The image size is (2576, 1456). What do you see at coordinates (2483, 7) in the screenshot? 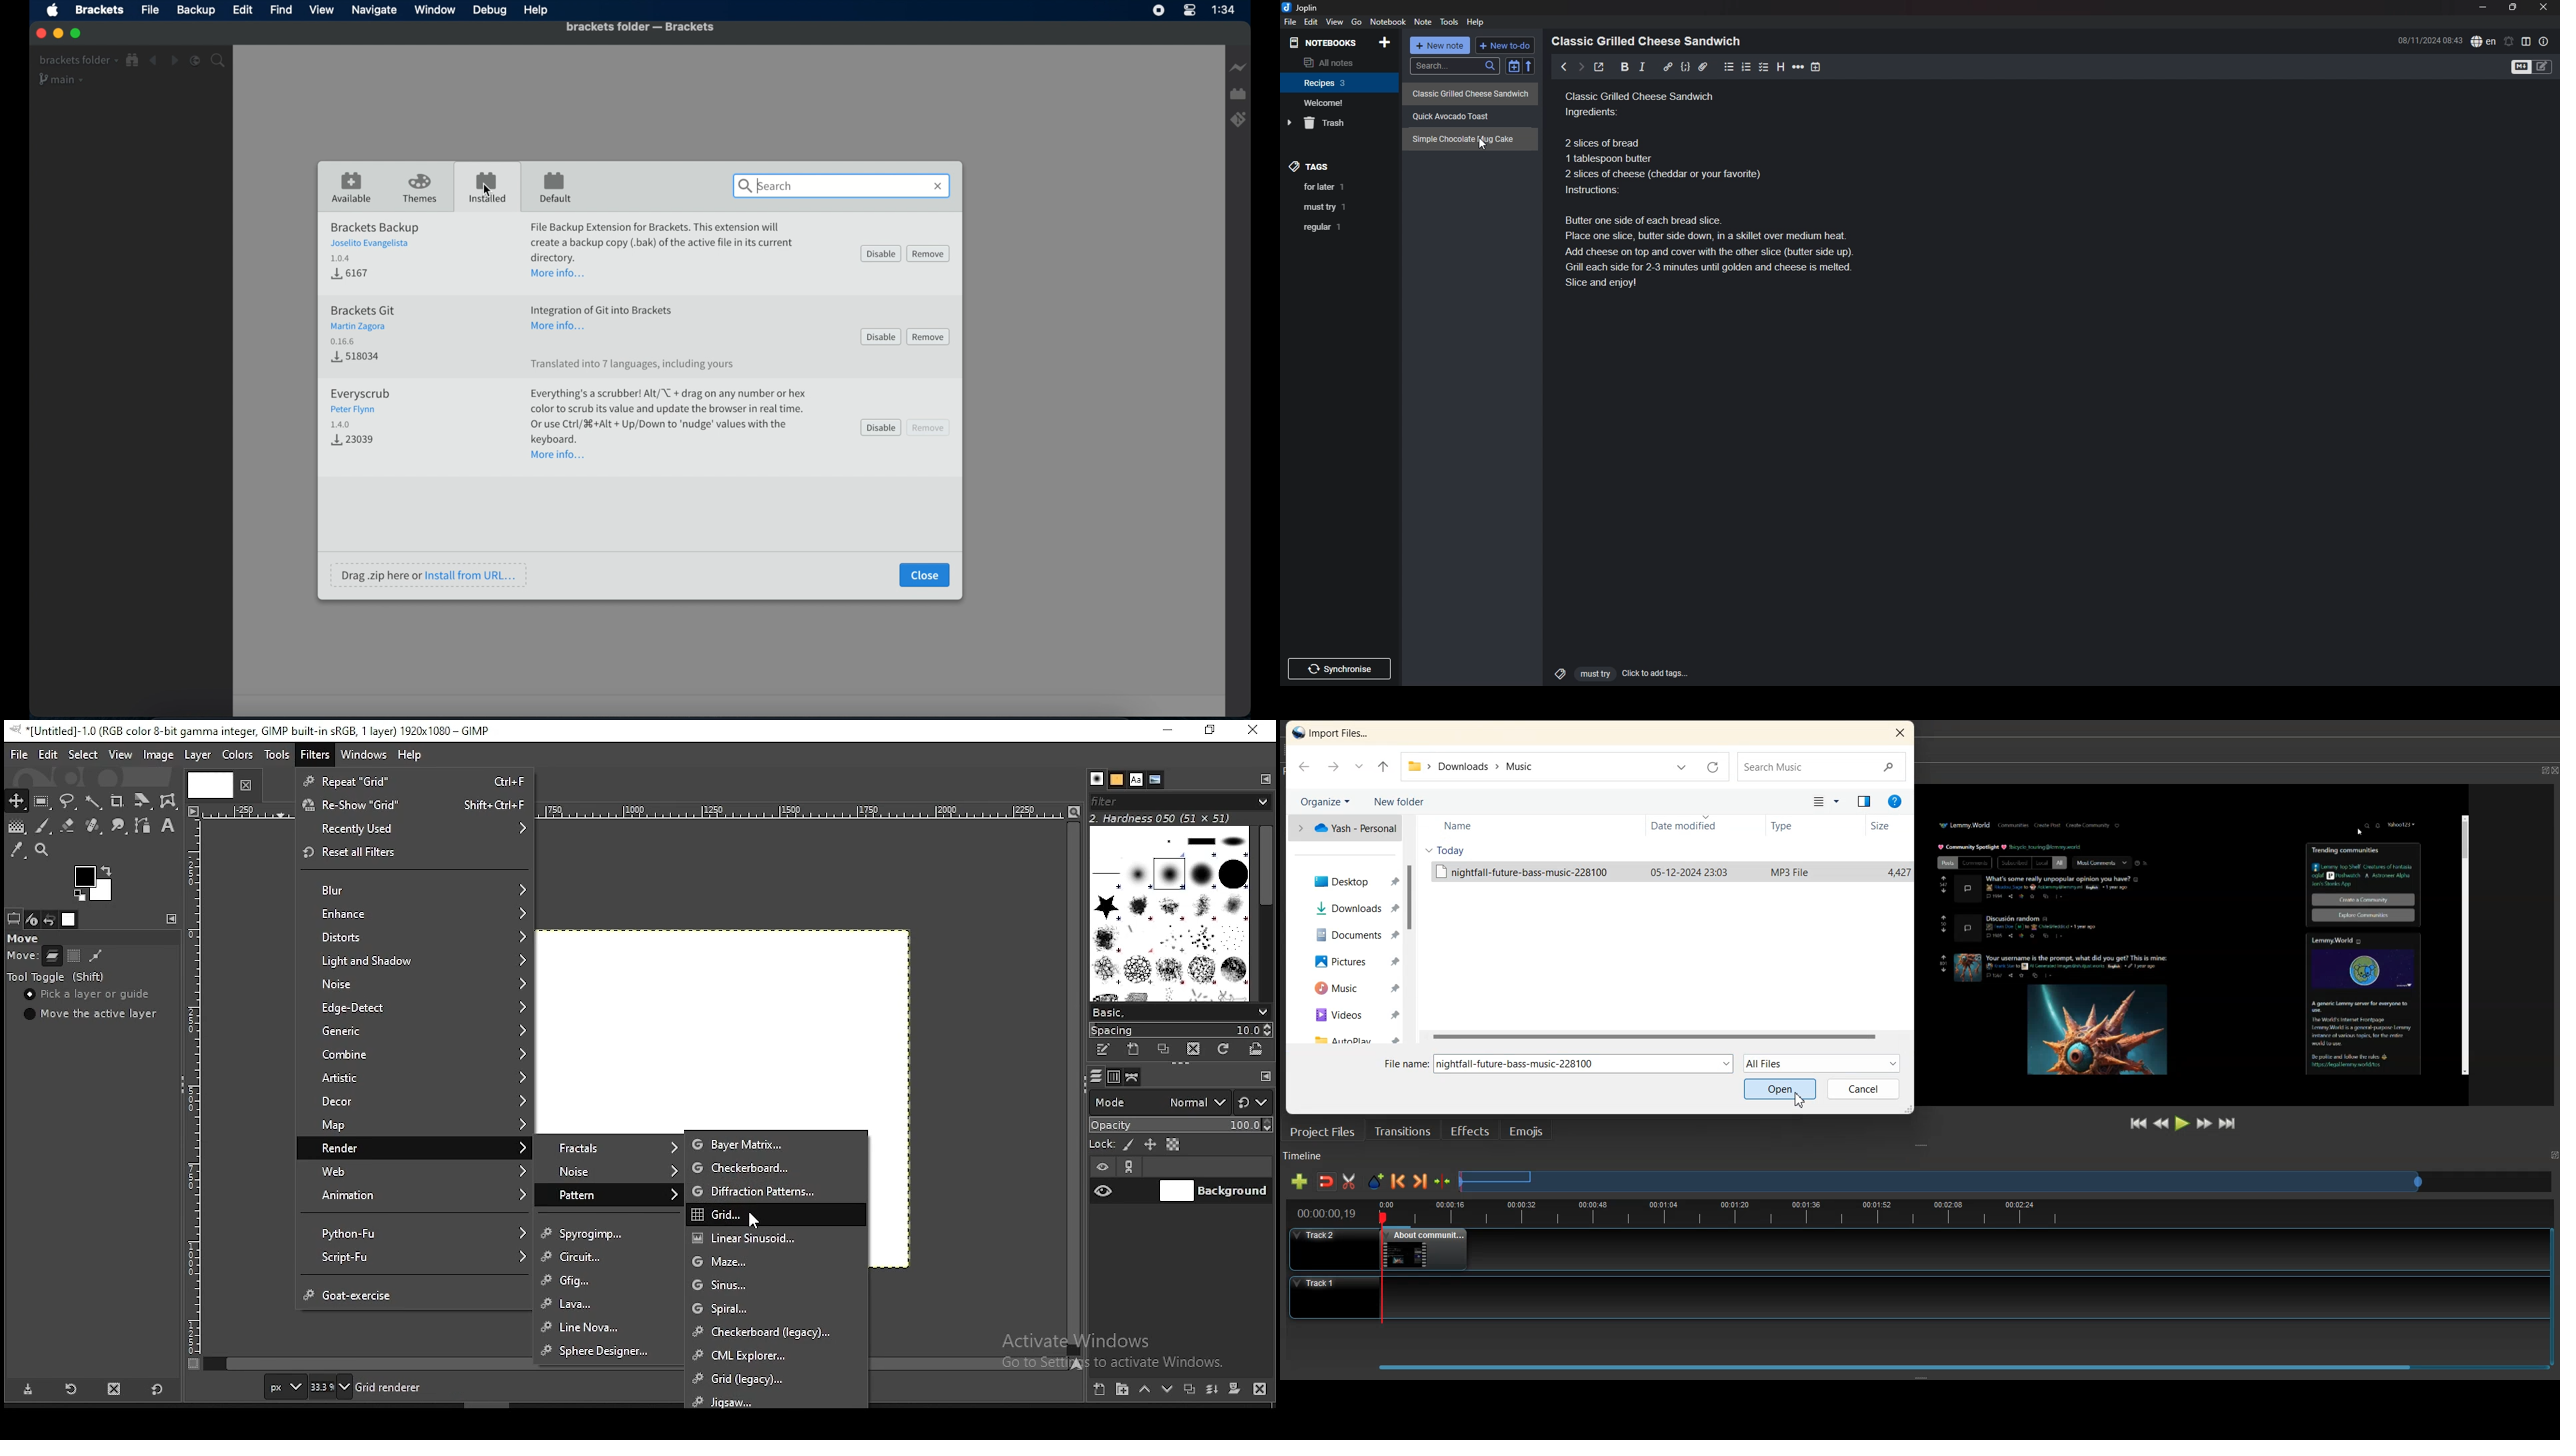
I see `minimize` at bounding box center [2483, 7].